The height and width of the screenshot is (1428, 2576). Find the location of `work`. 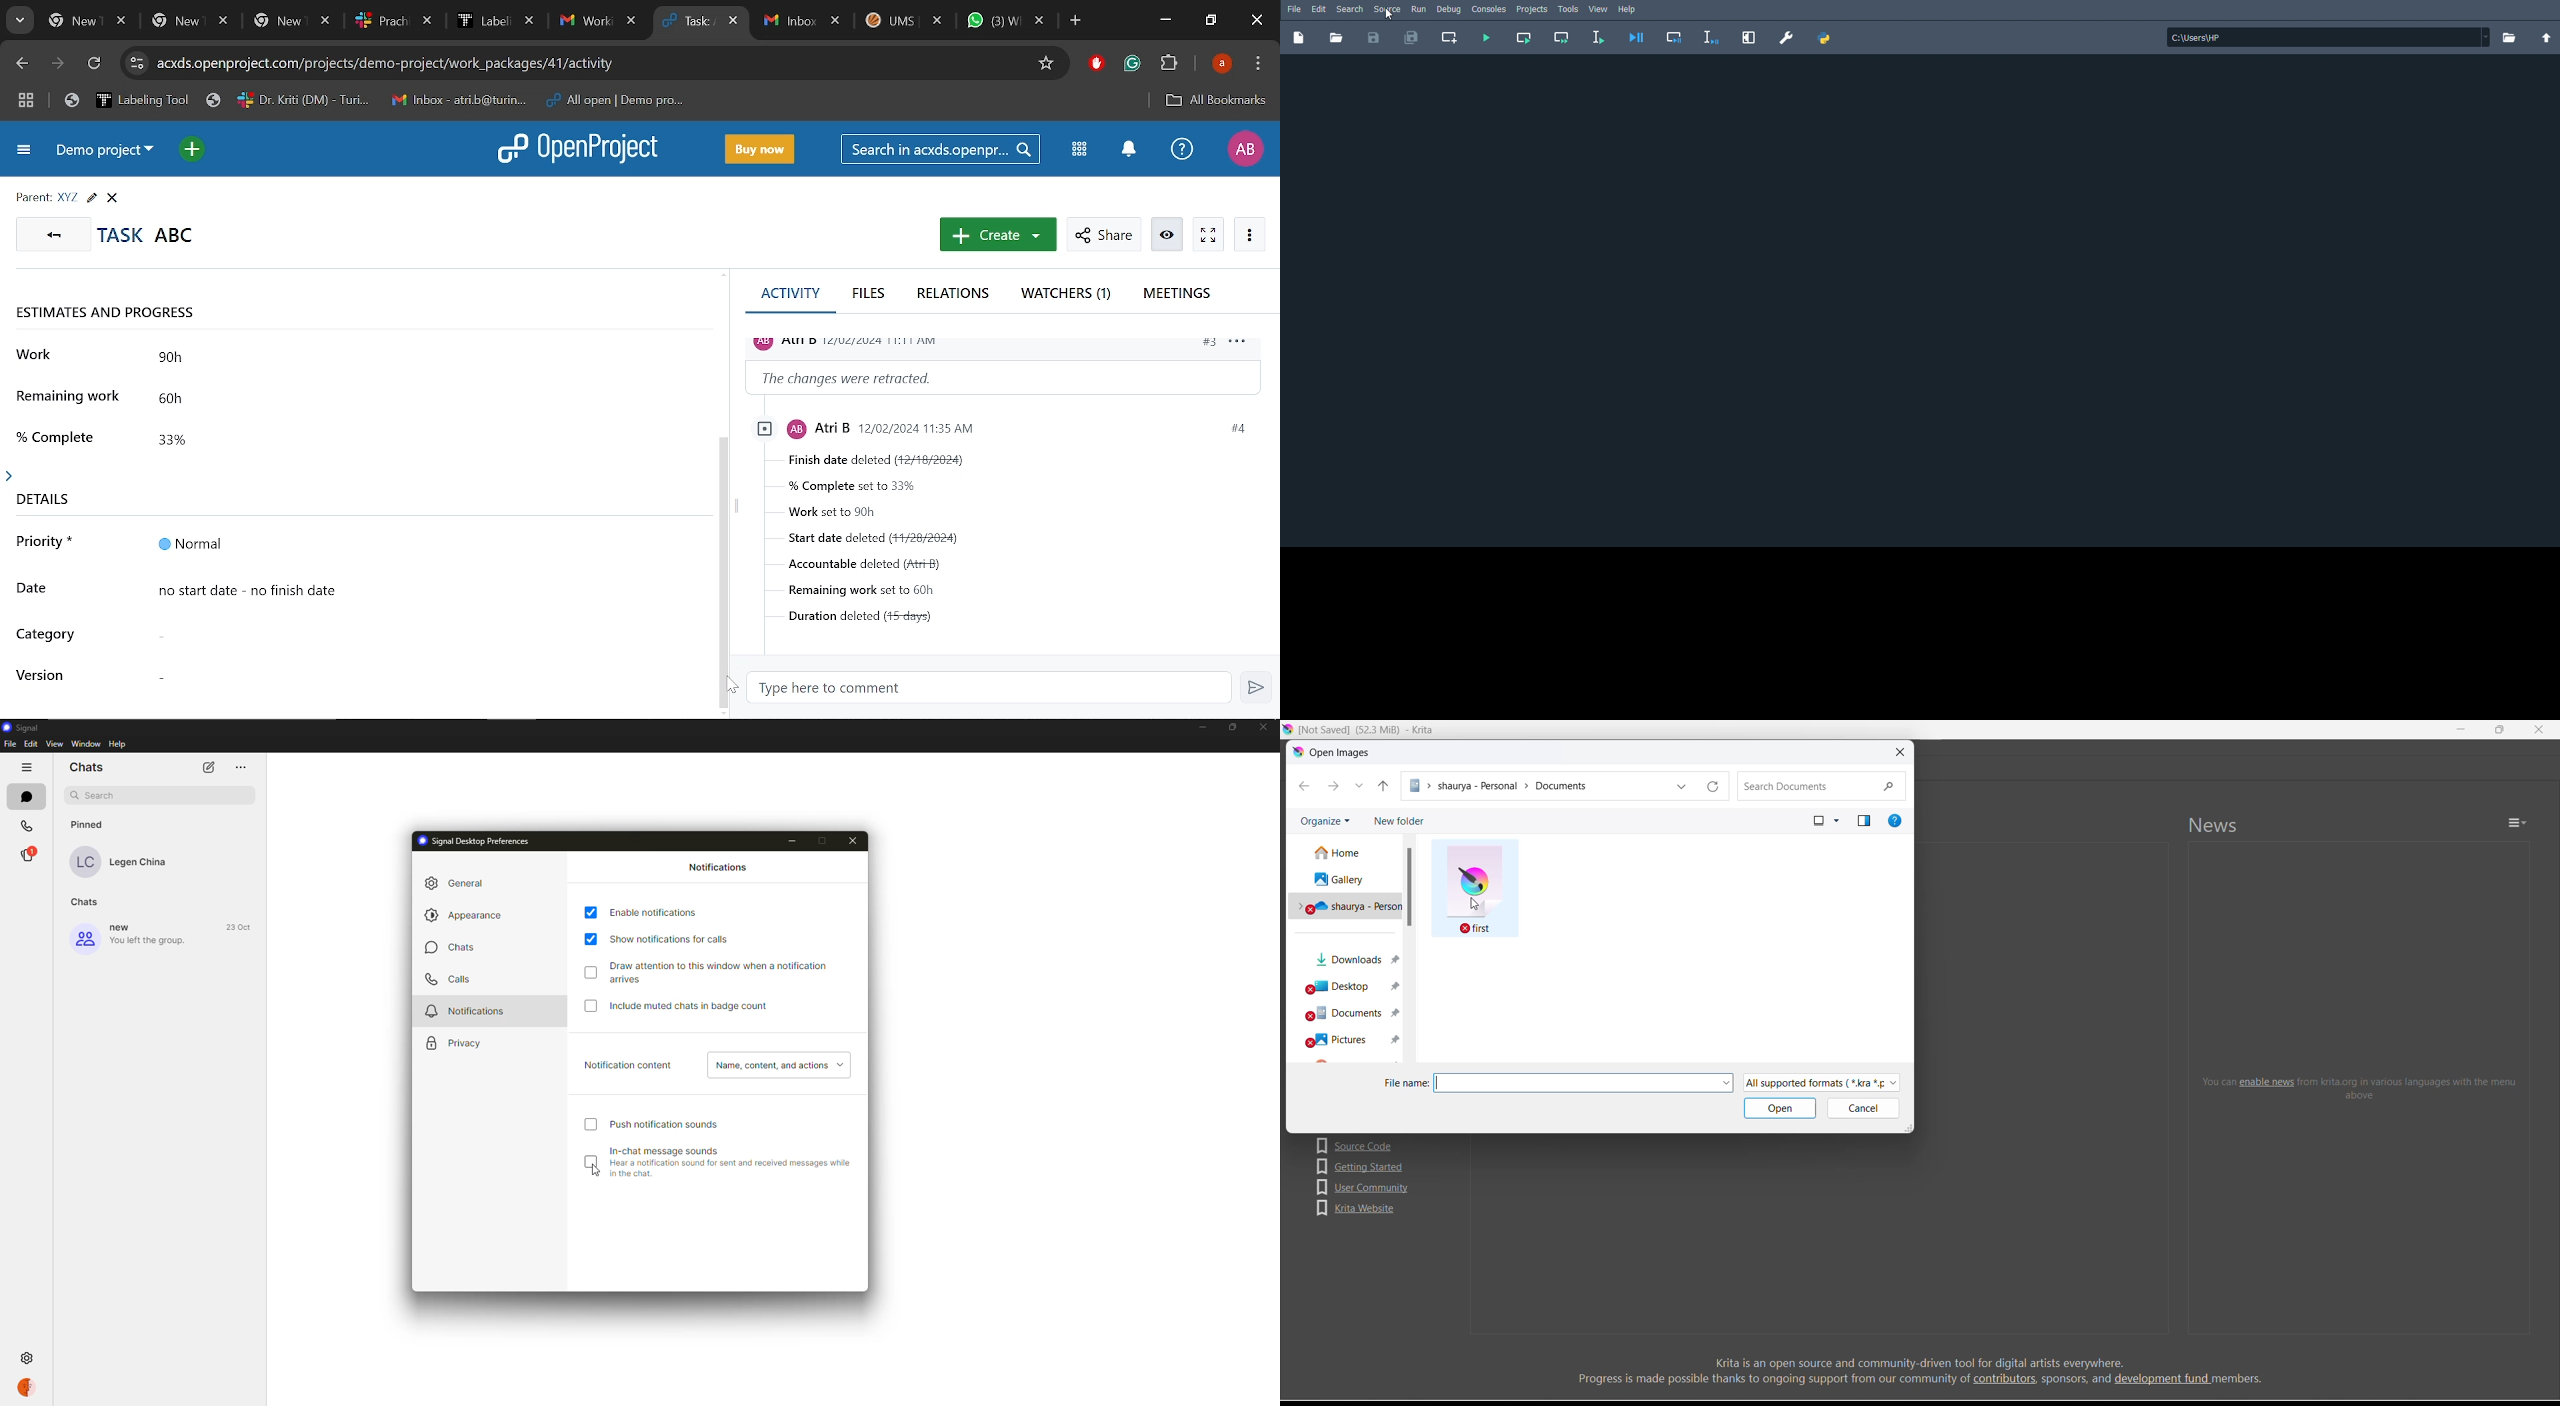

work is located at coordinates (37, 354).